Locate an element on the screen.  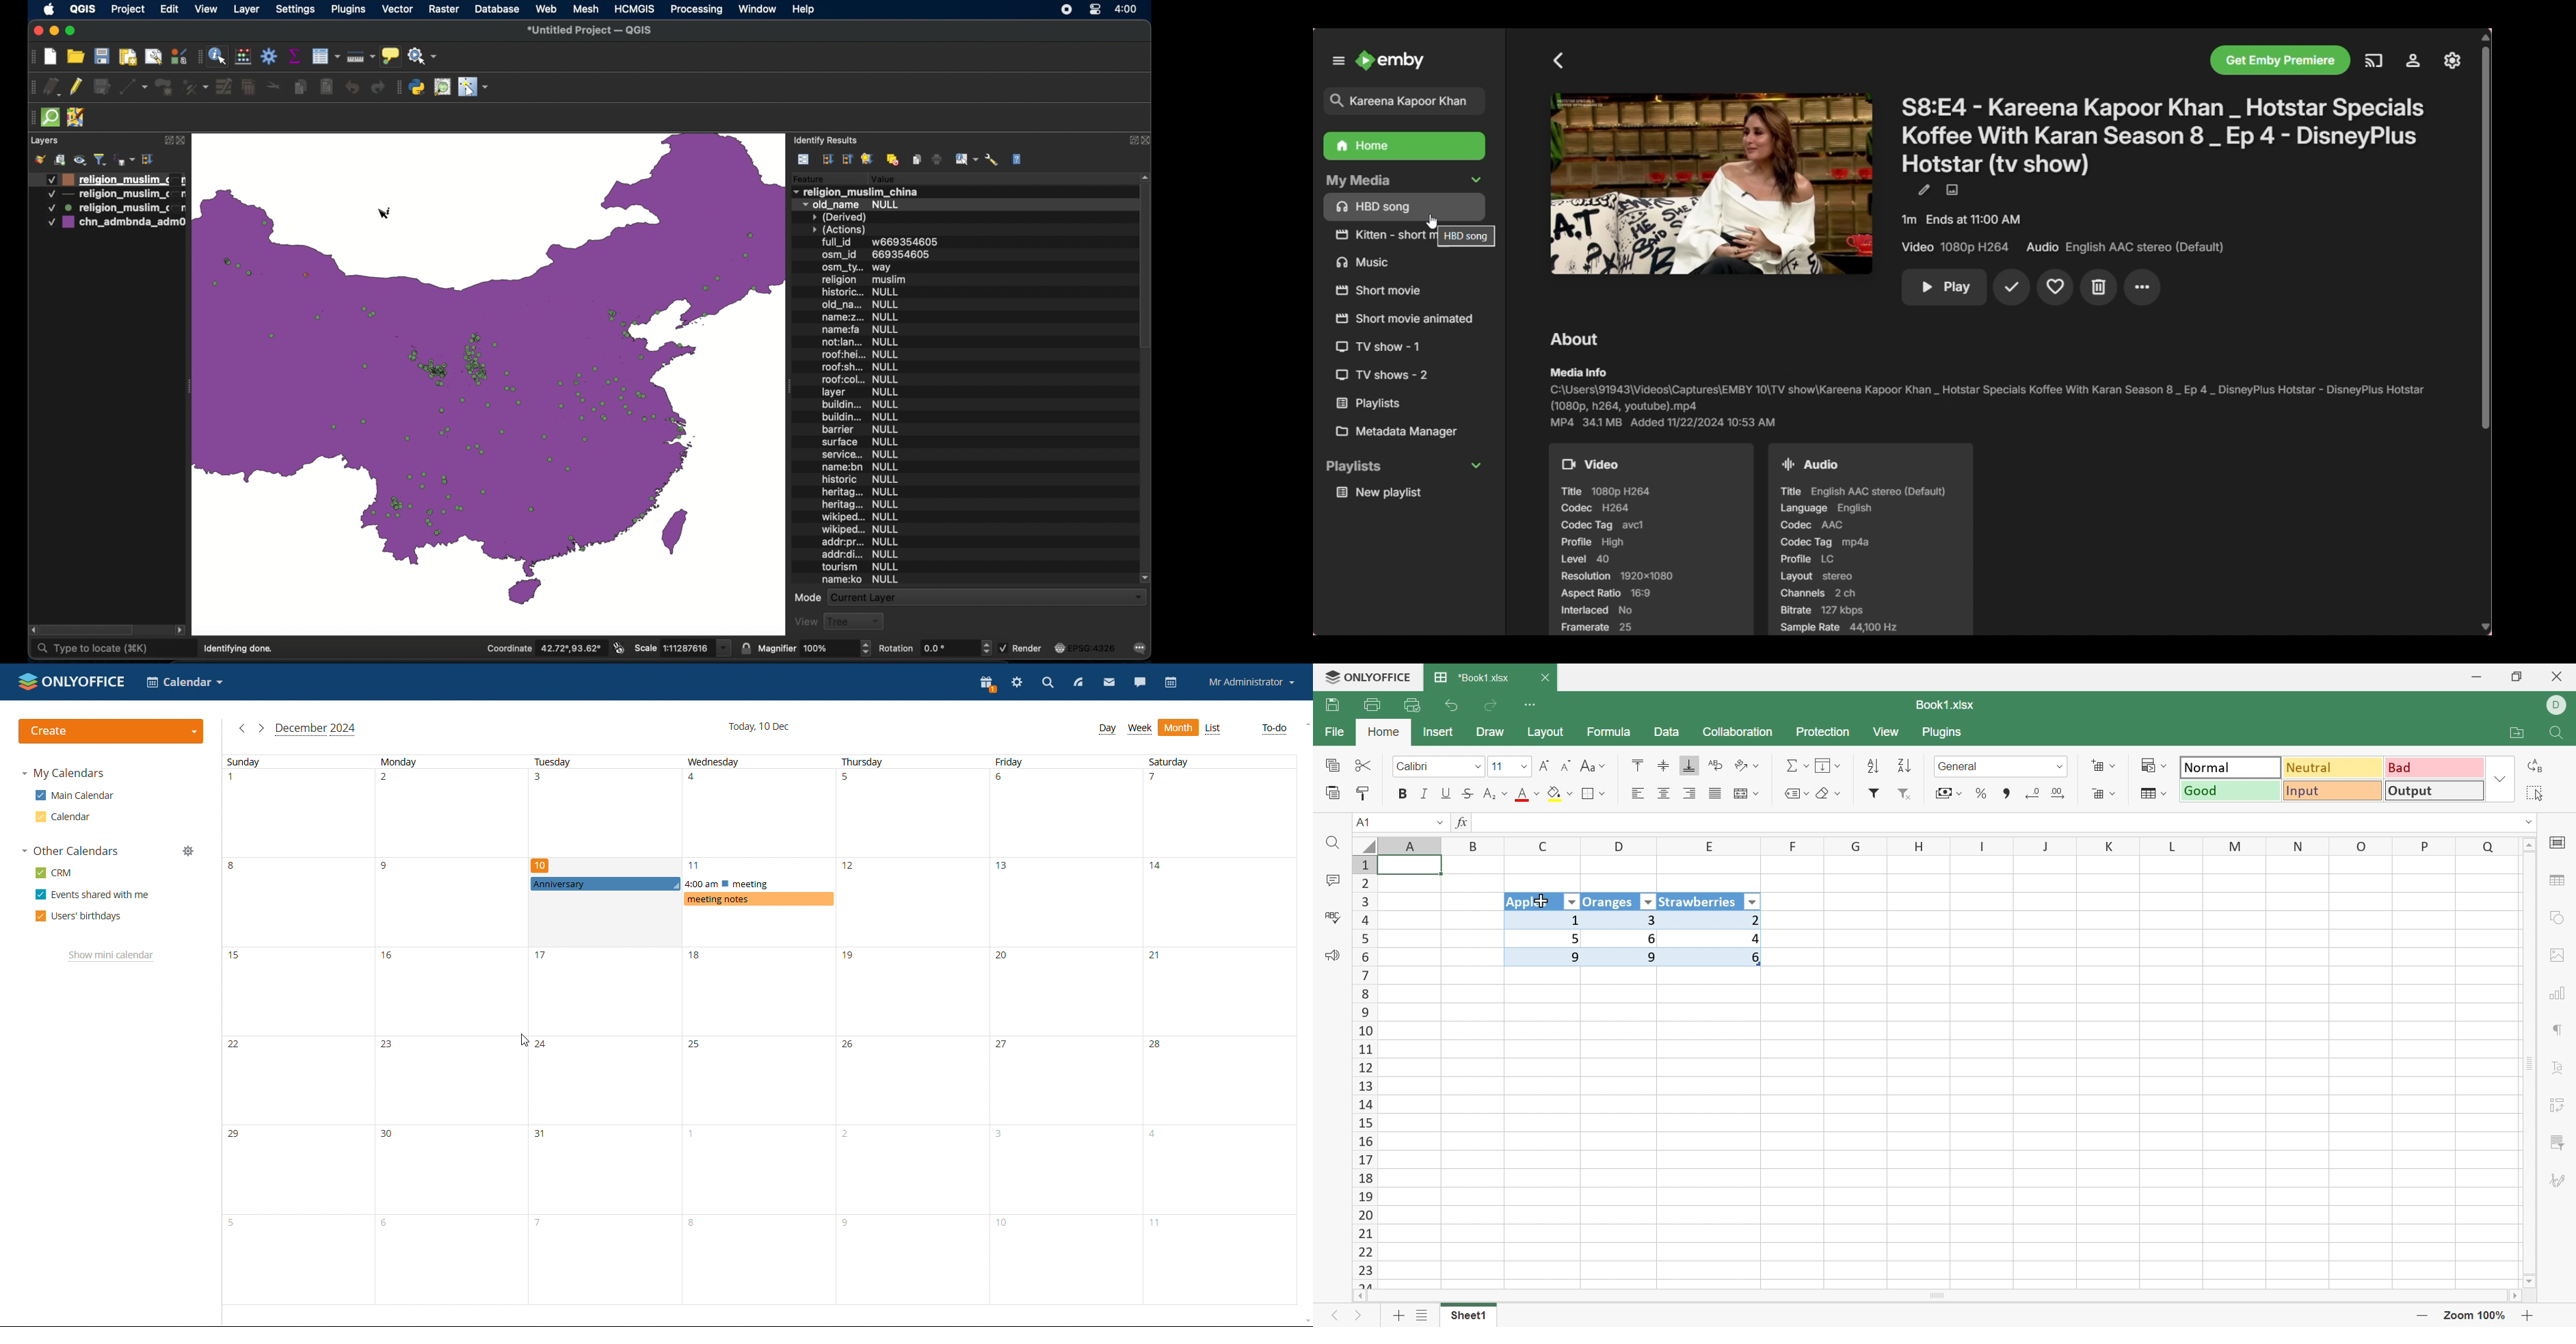
Save is located at coordinates (1335, 705).